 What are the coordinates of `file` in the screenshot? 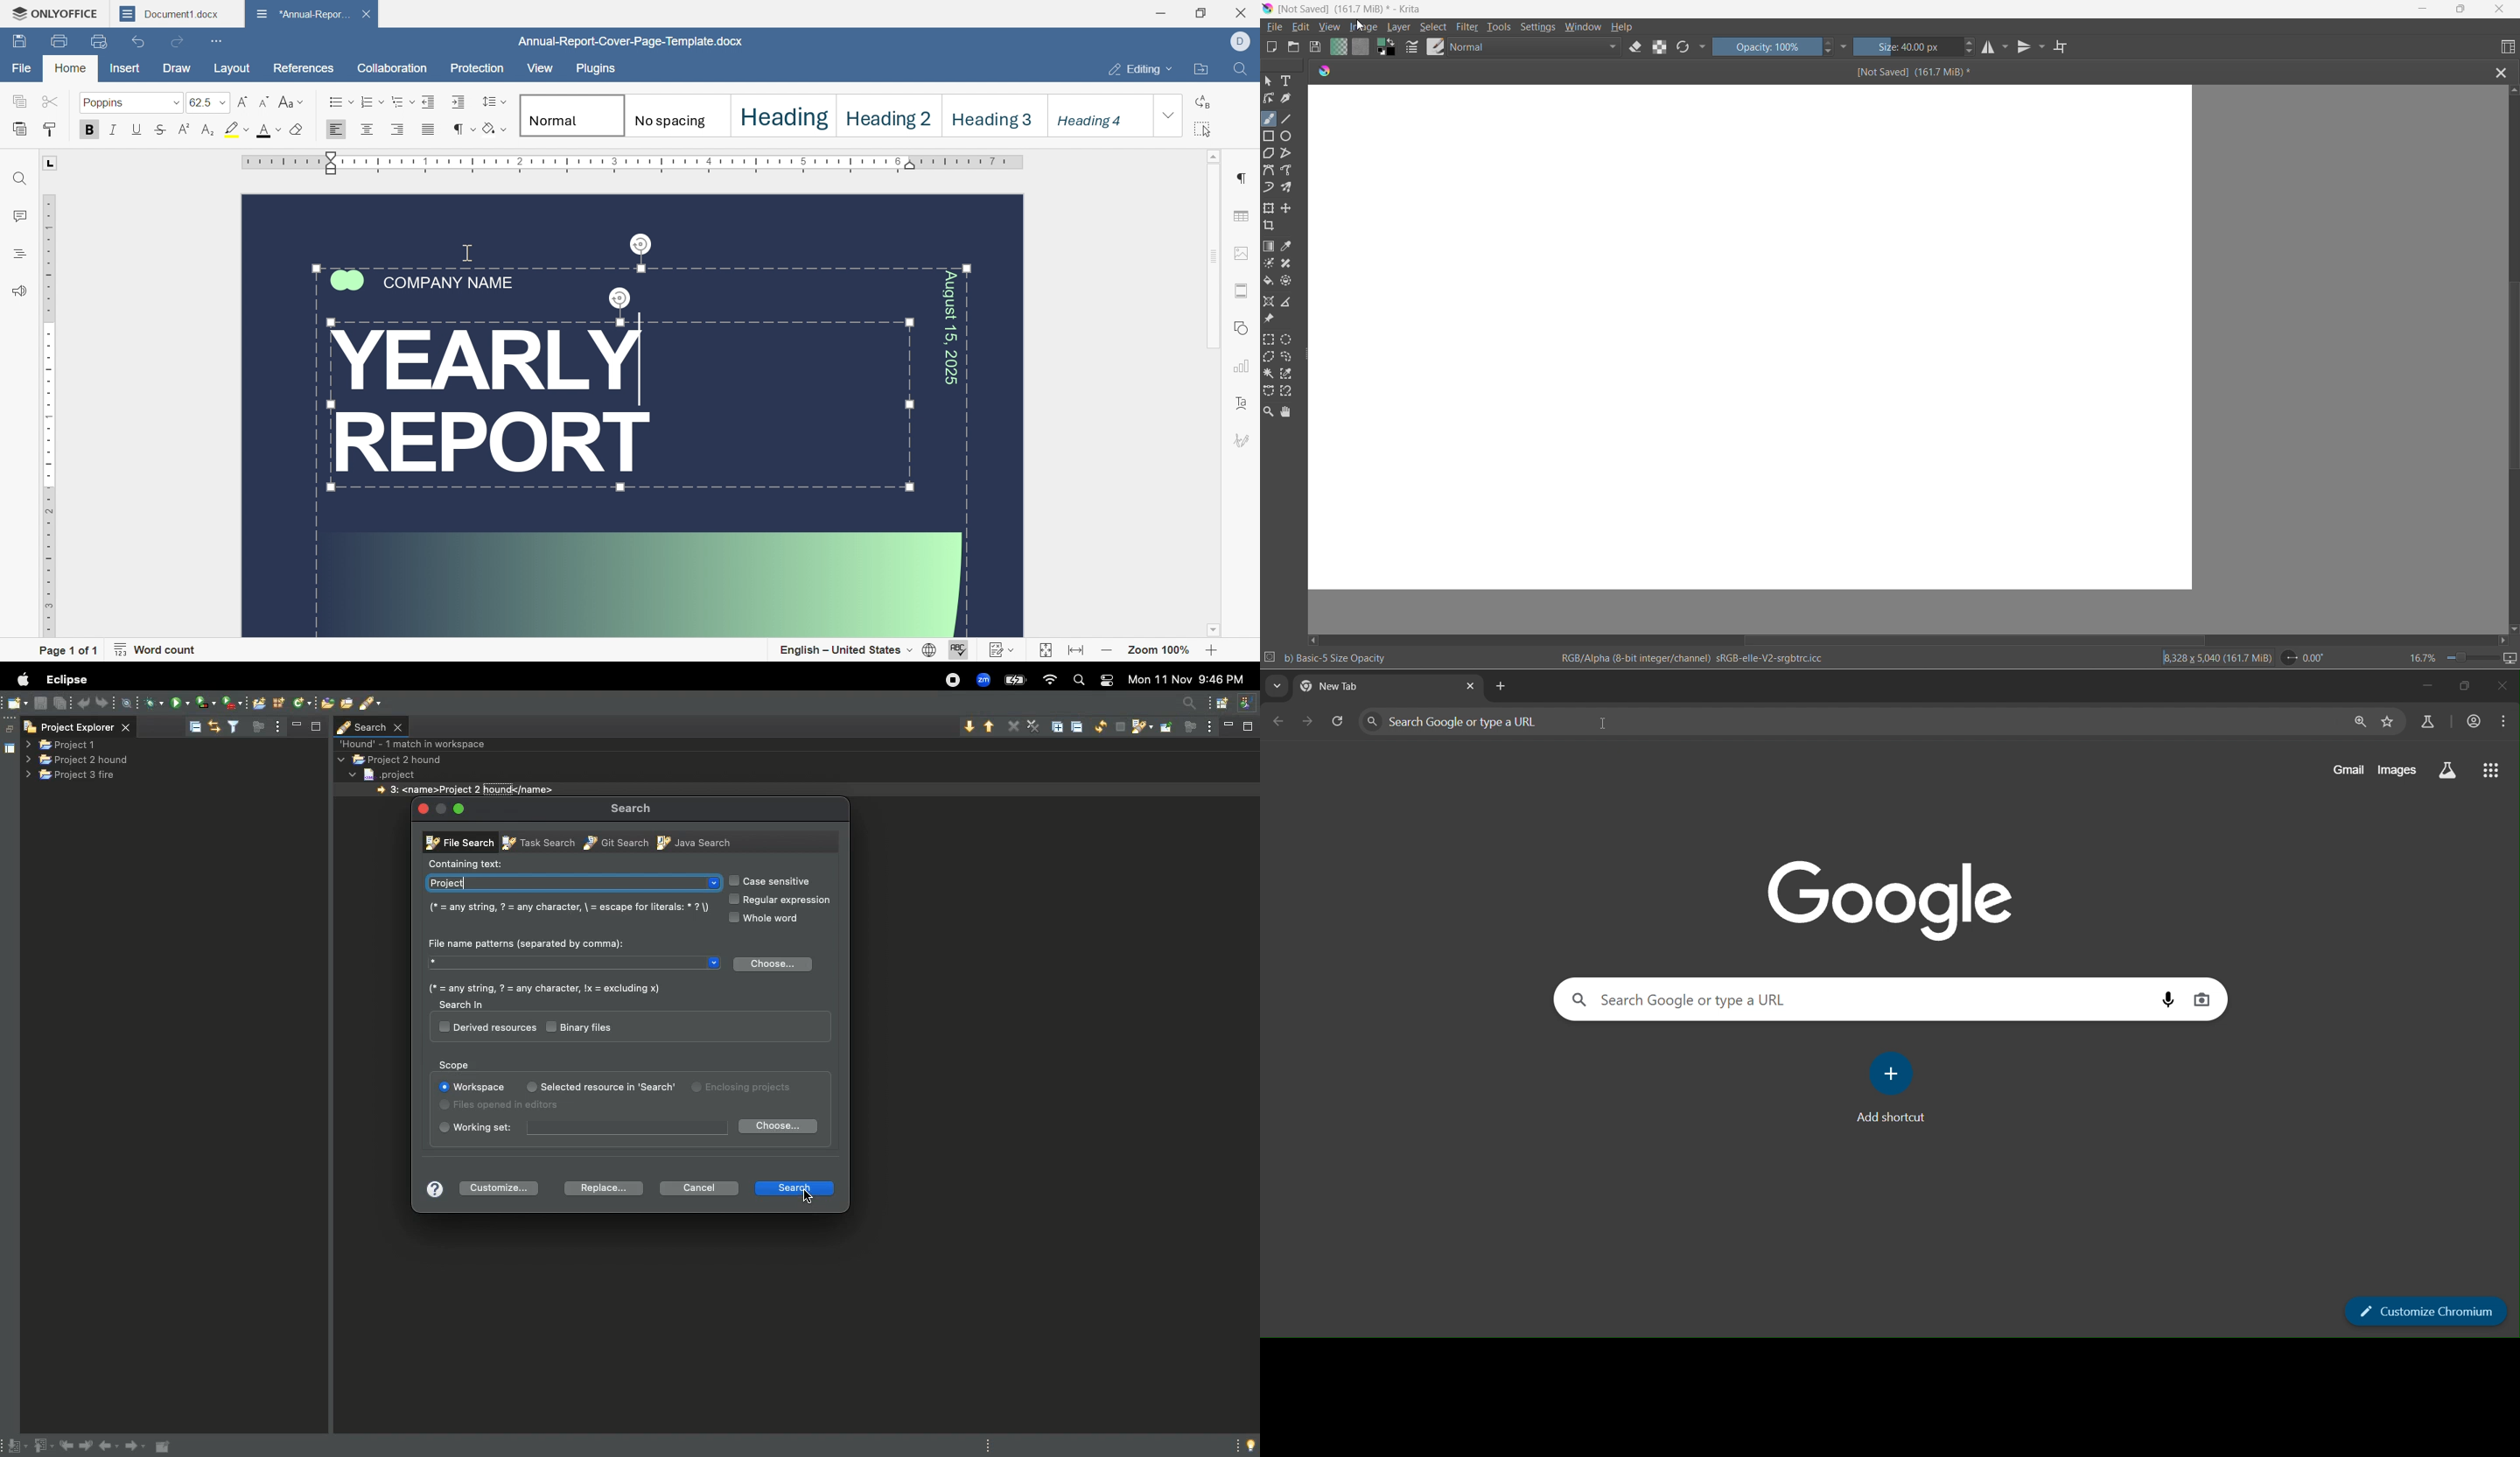 It's located at (23, 71).